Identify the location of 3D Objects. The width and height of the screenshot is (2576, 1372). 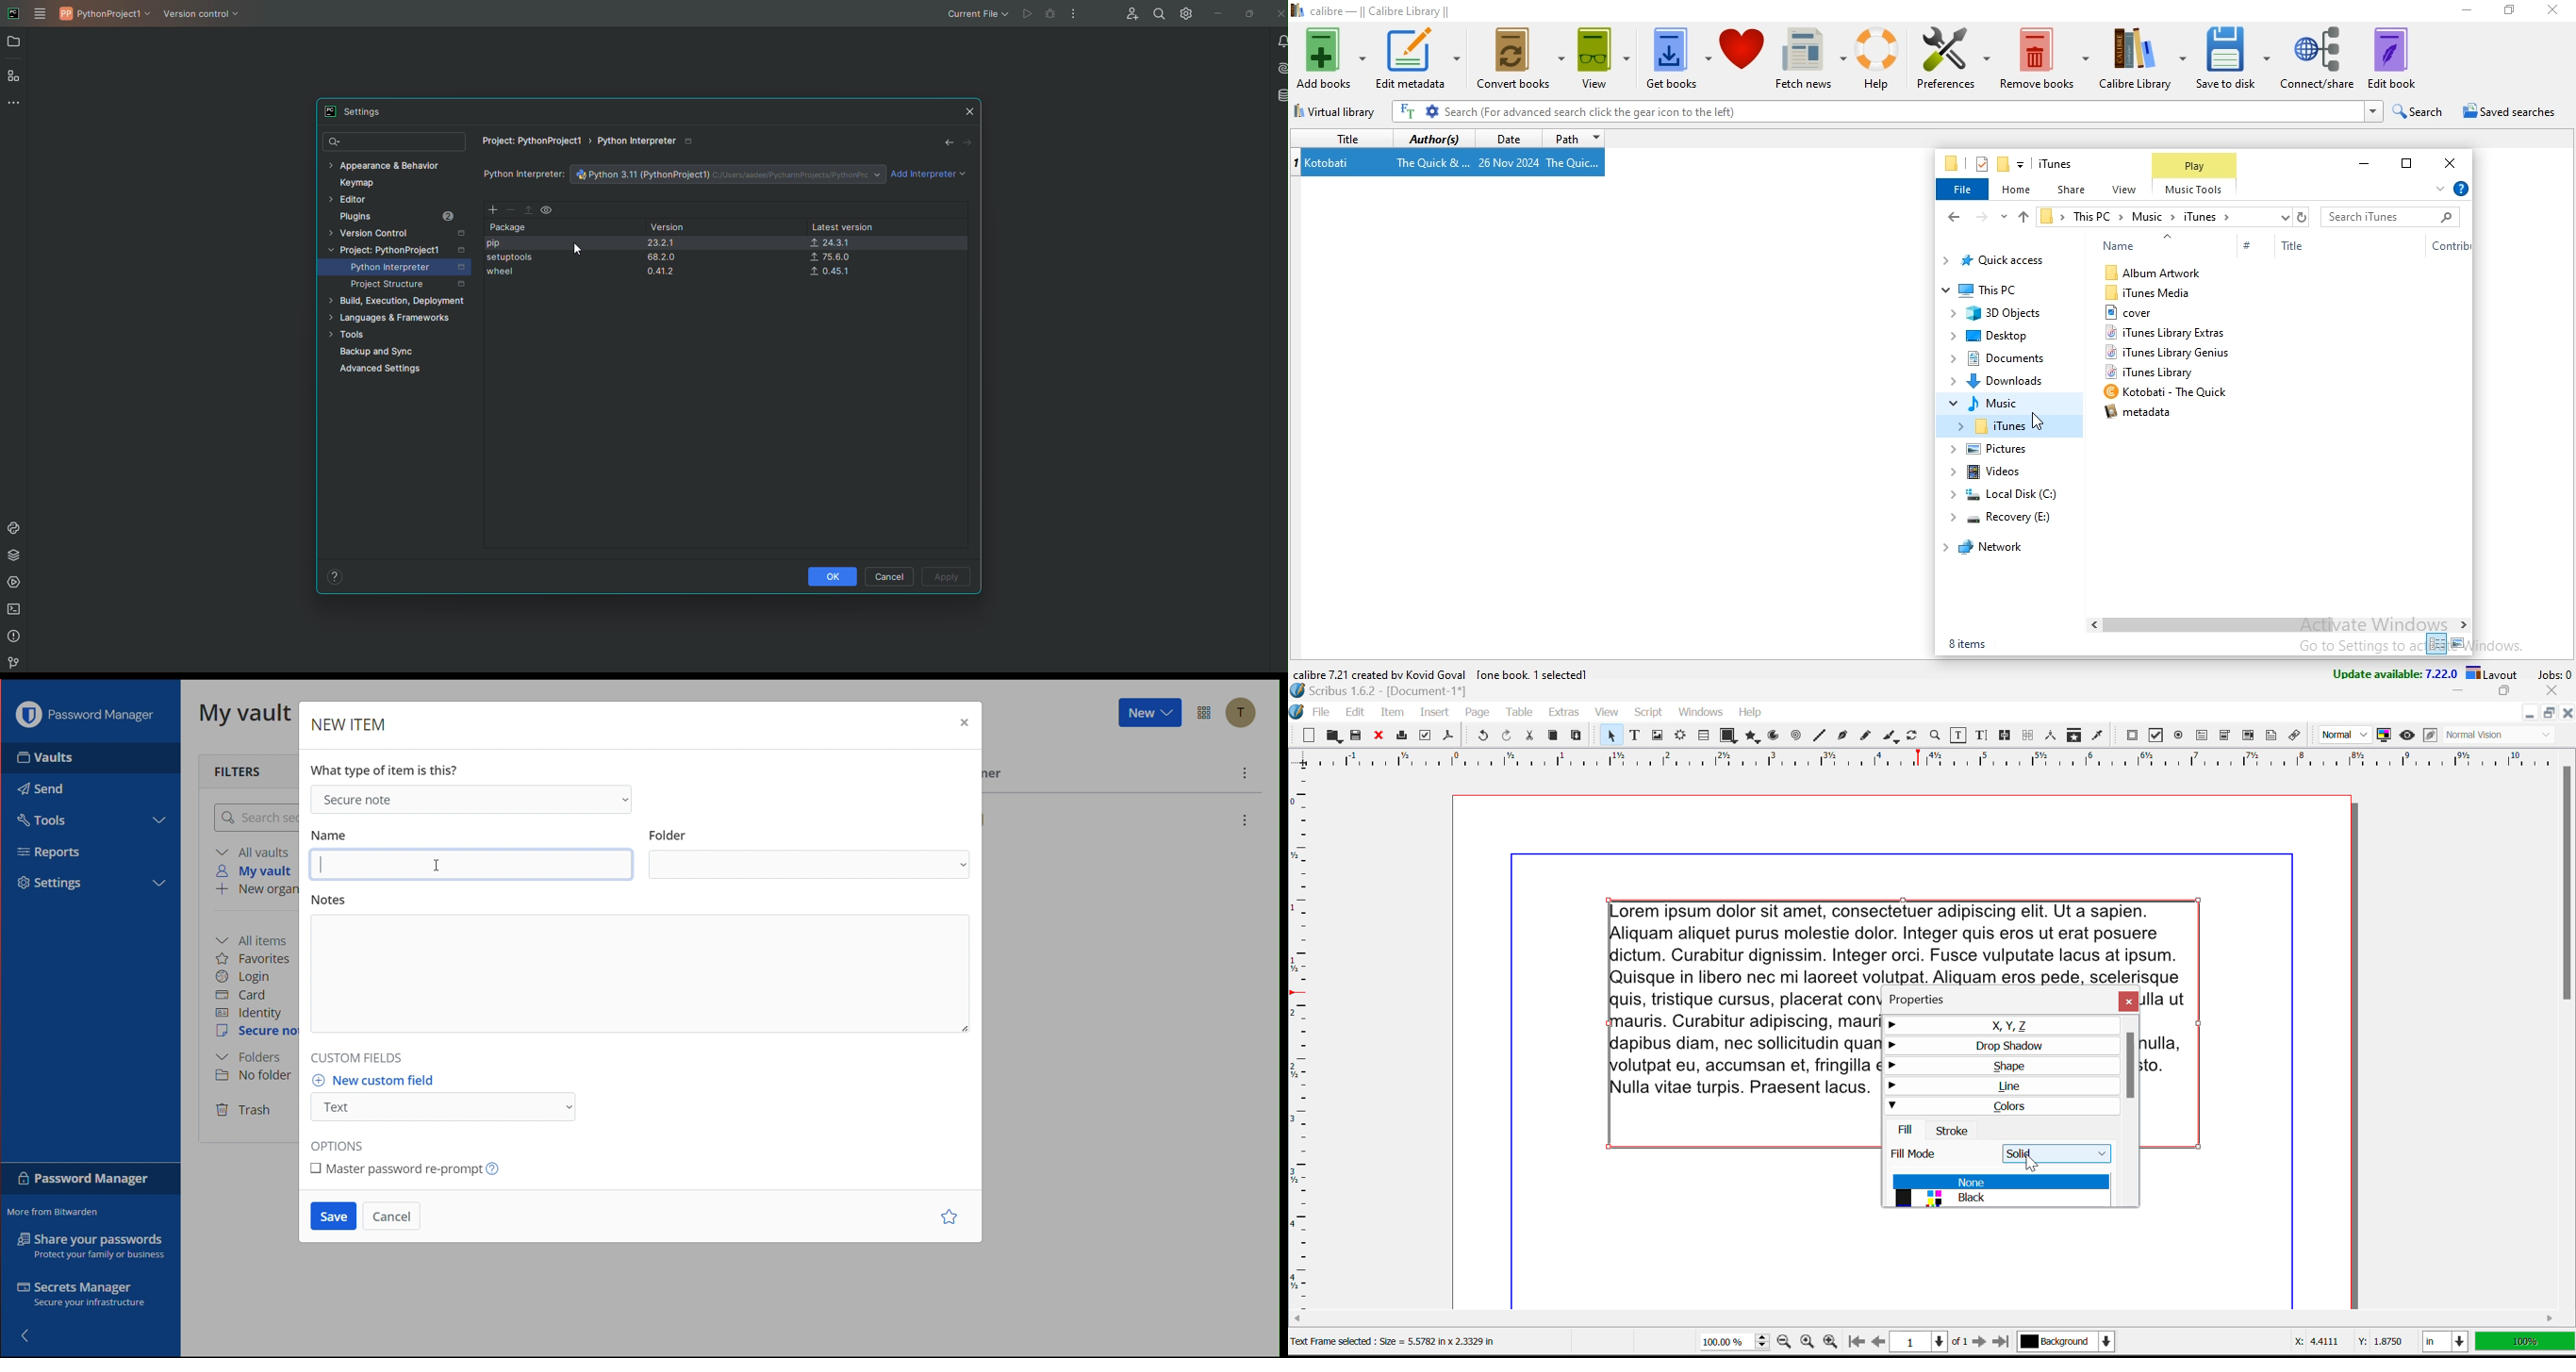
(1998, 315).